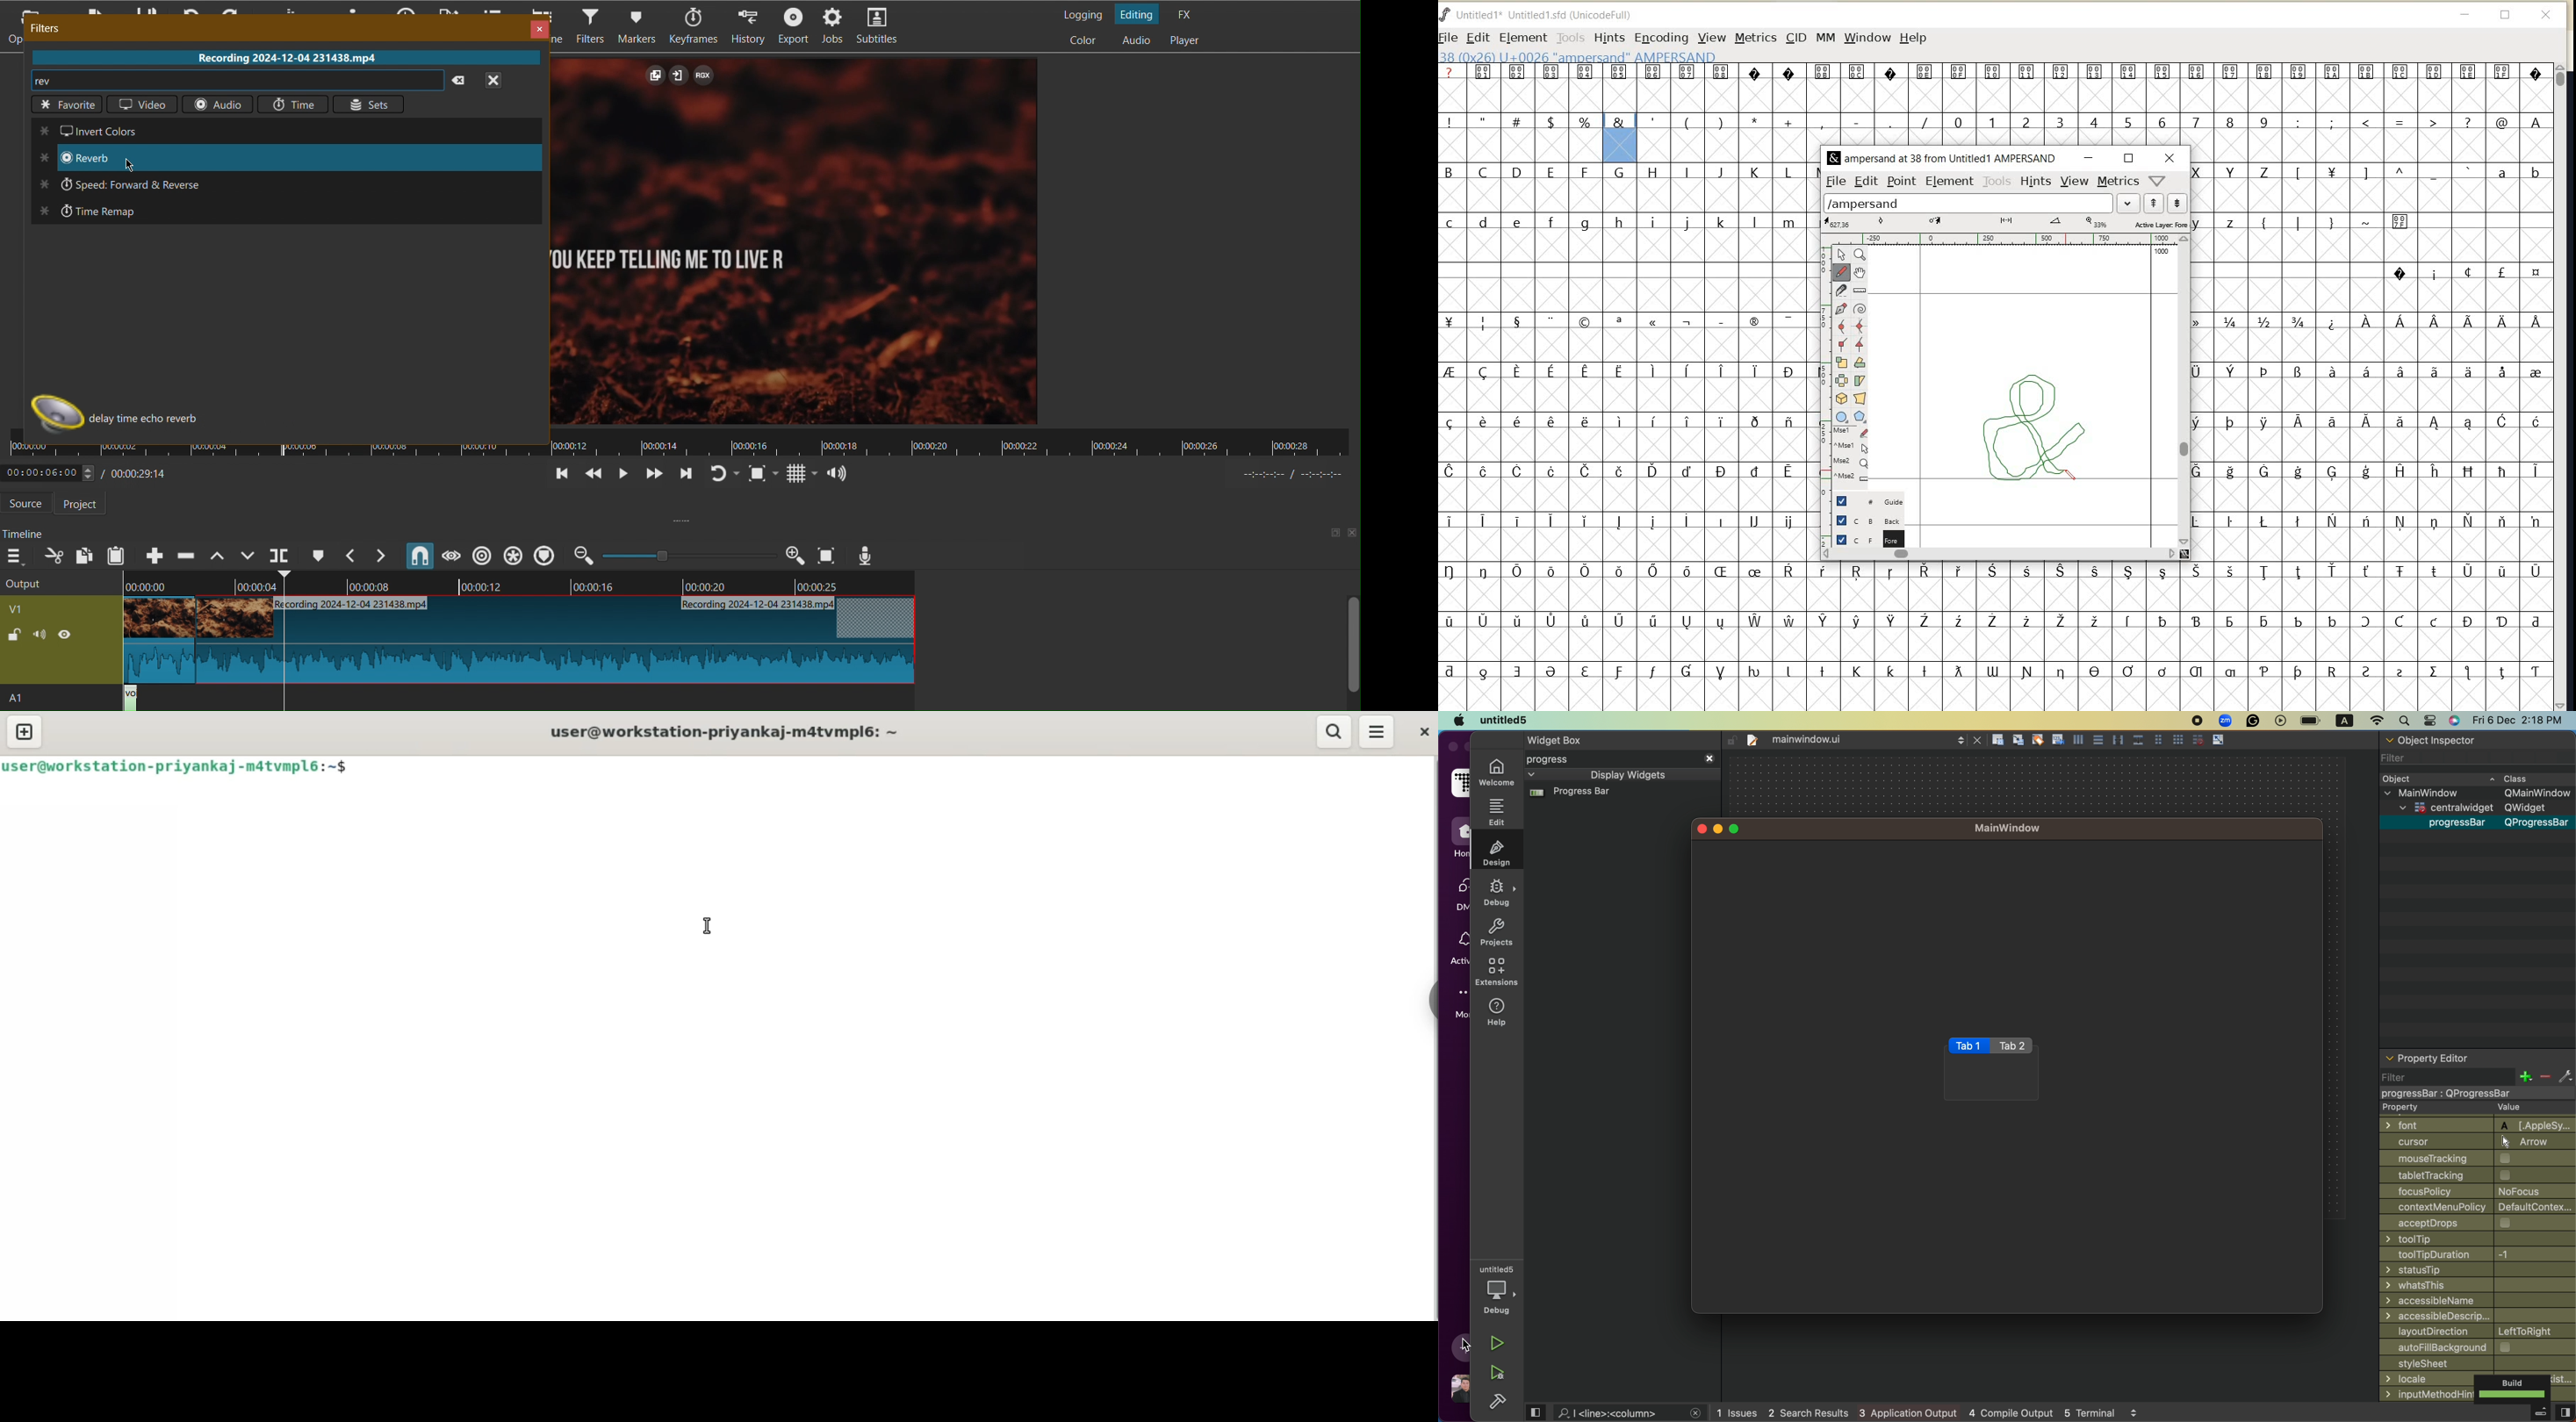 Image resolution: width=2576 pixels, height=1428 pixels. Describe the element at coordinates (248, 556) in the screenshot. I see `Overwrite` at that location.